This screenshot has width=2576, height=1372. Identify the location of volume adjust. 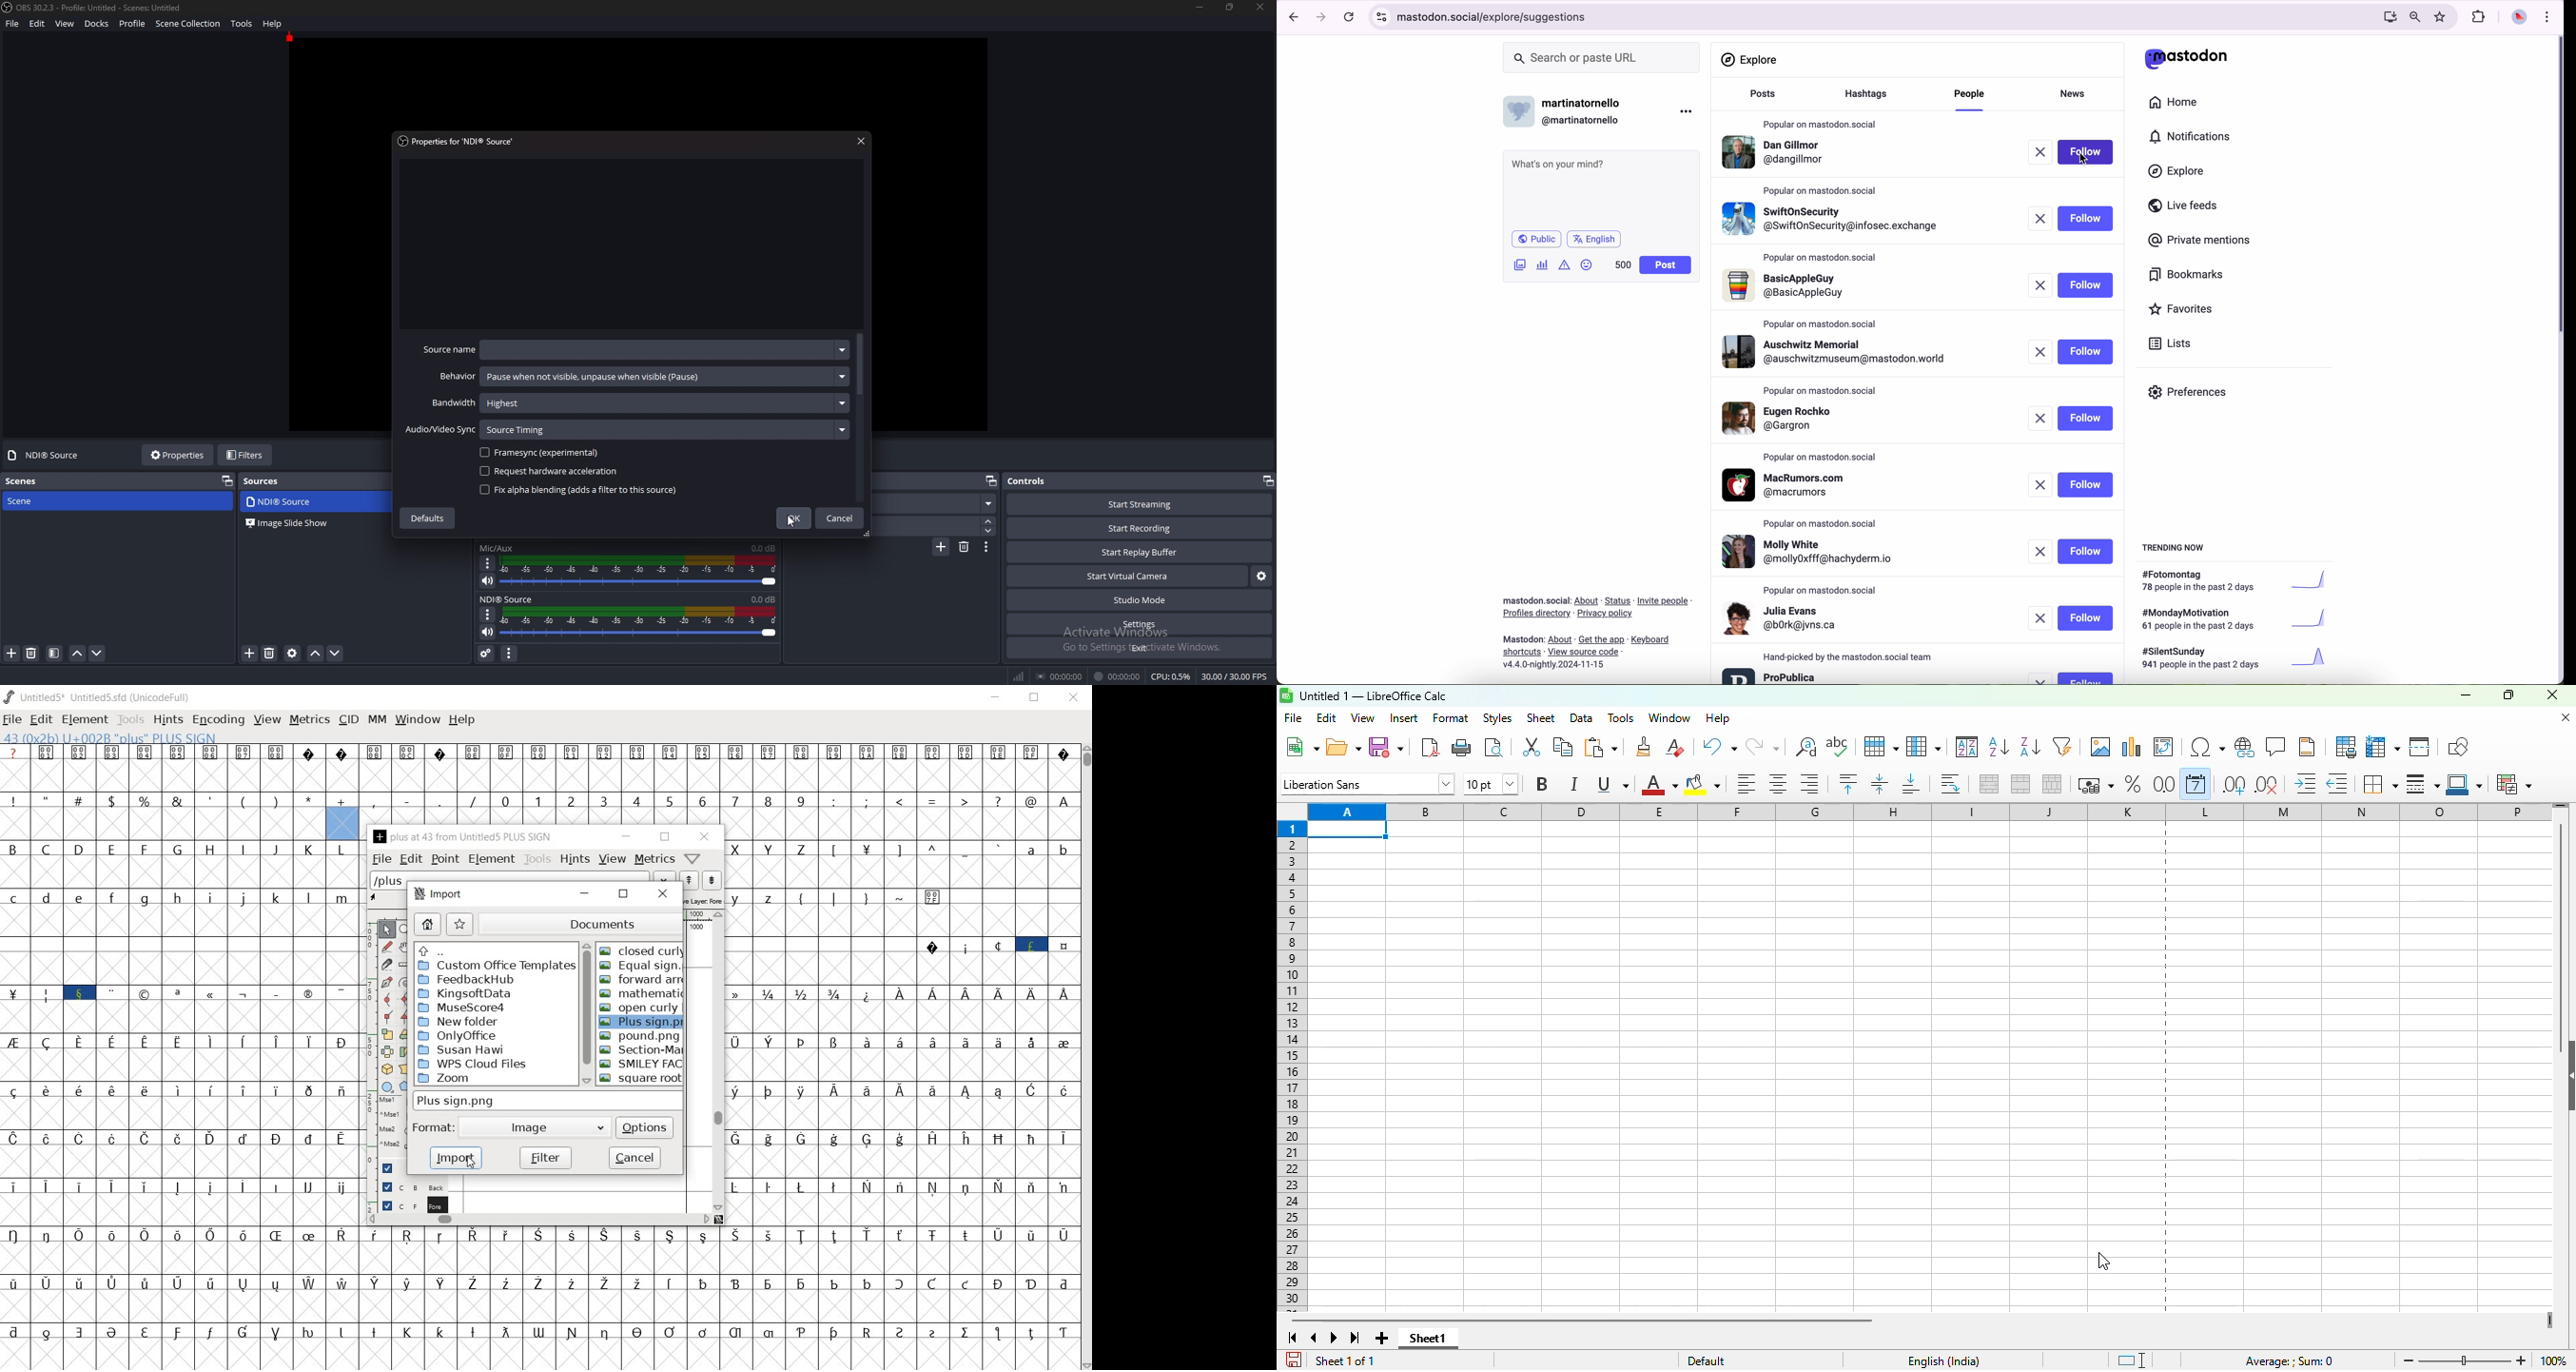
(645, 622).